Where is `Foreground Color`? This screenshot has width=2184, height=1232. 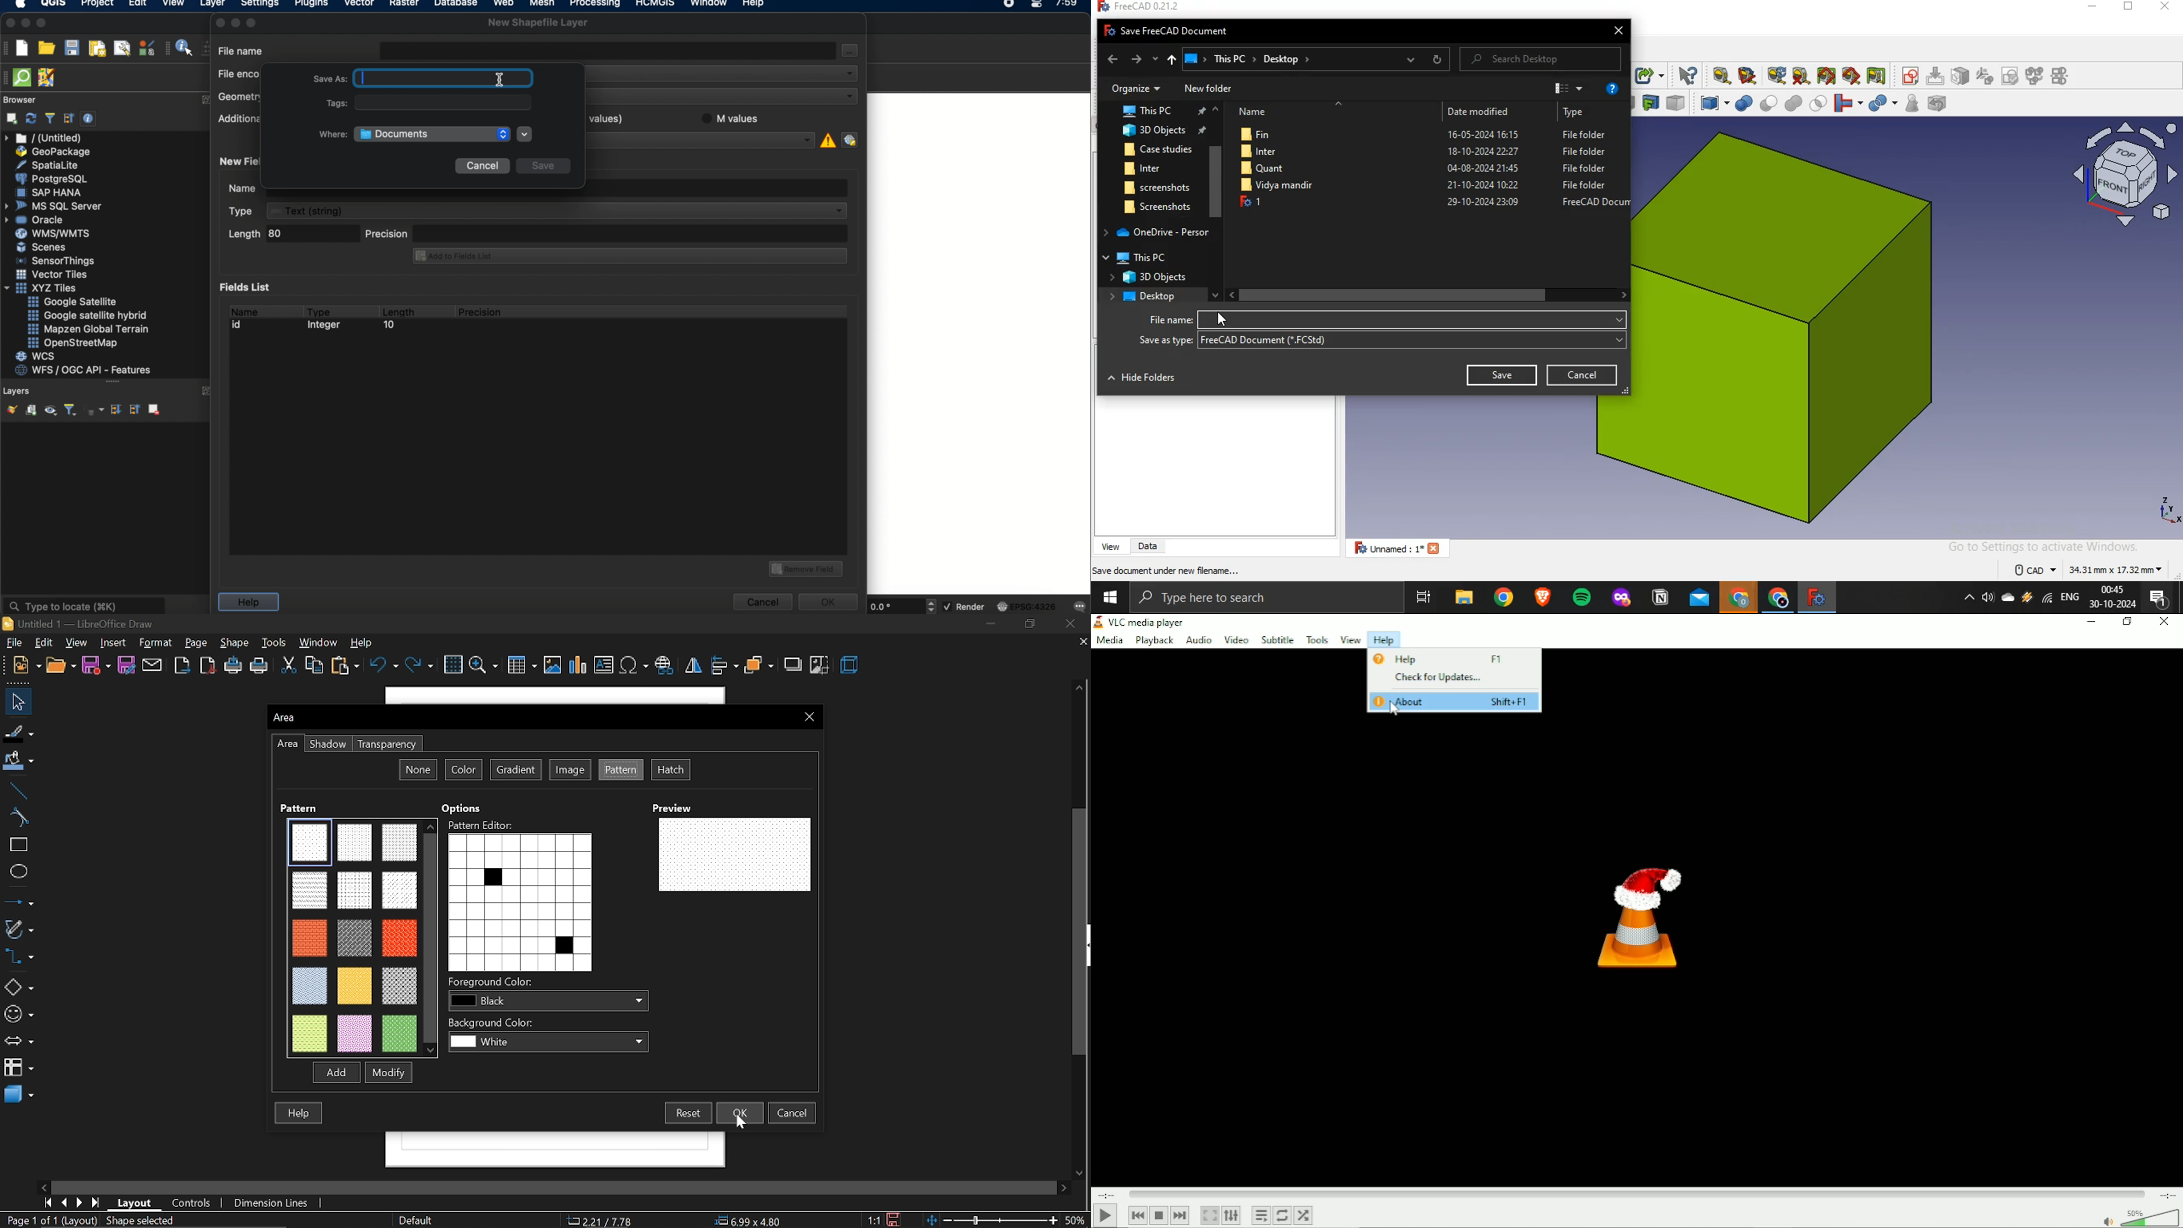
Foreground Color is located at coordinates (495, 982).